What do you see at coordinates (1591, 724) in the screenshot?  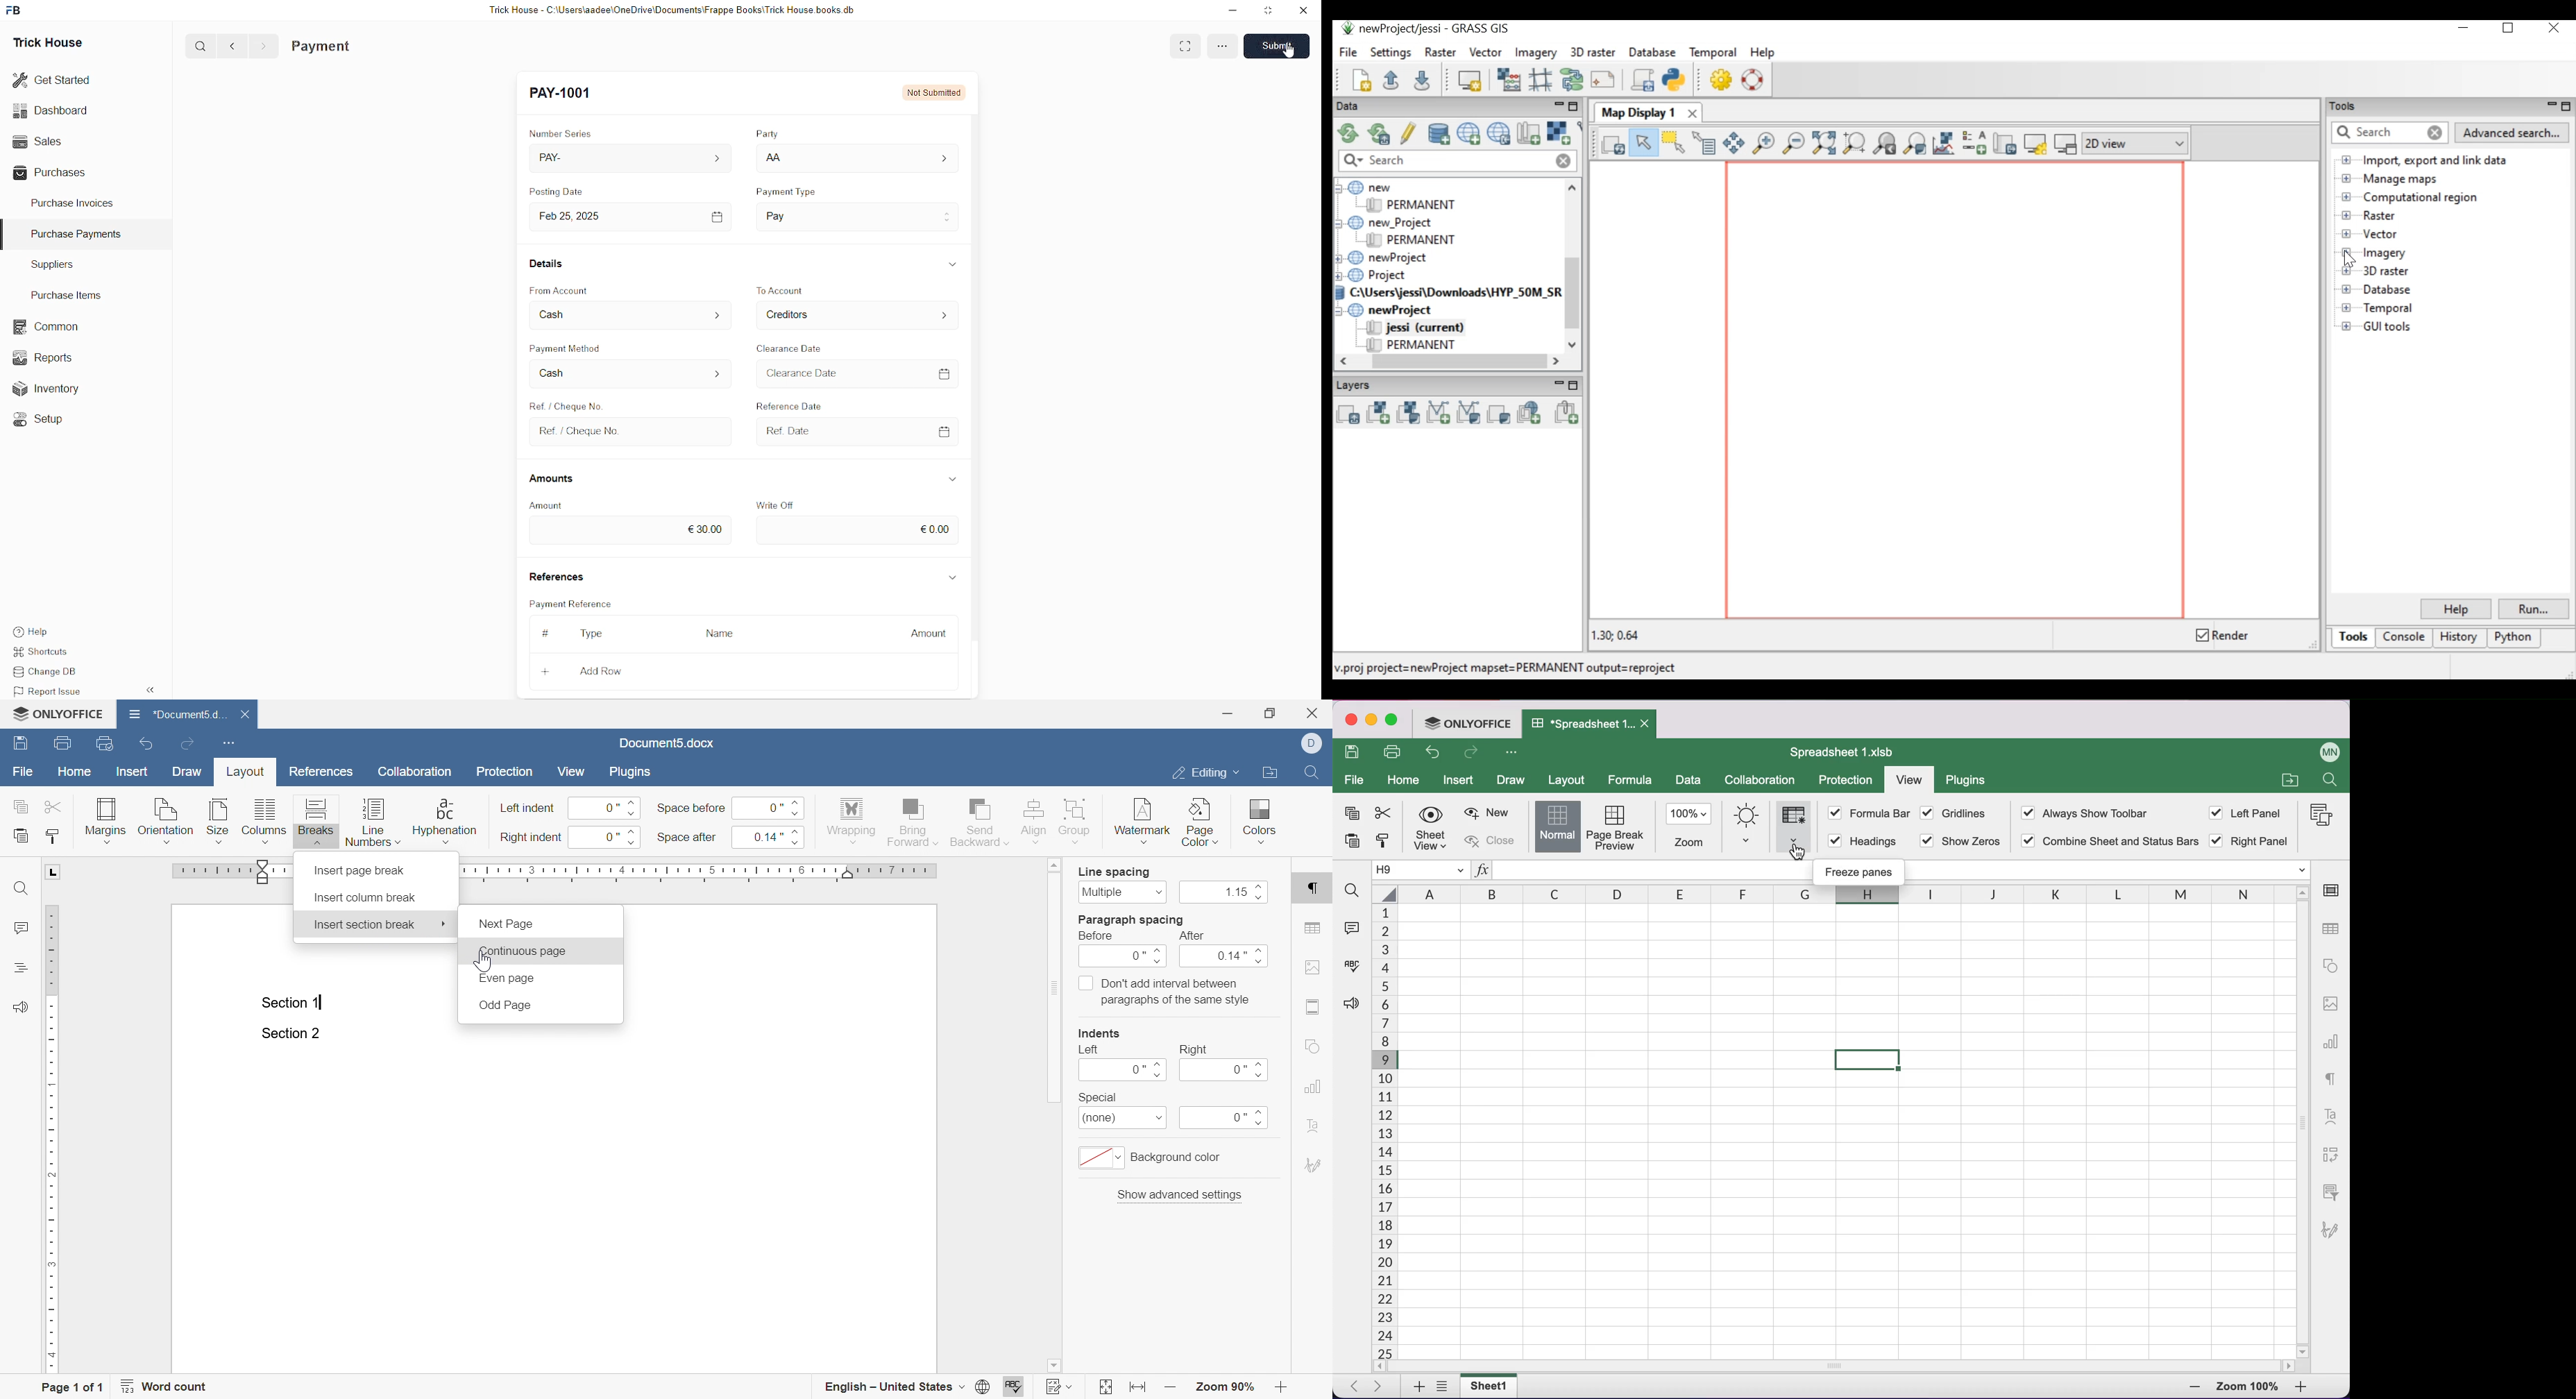 I see `spreadsheet tab` at bounding box center [1591, 724].